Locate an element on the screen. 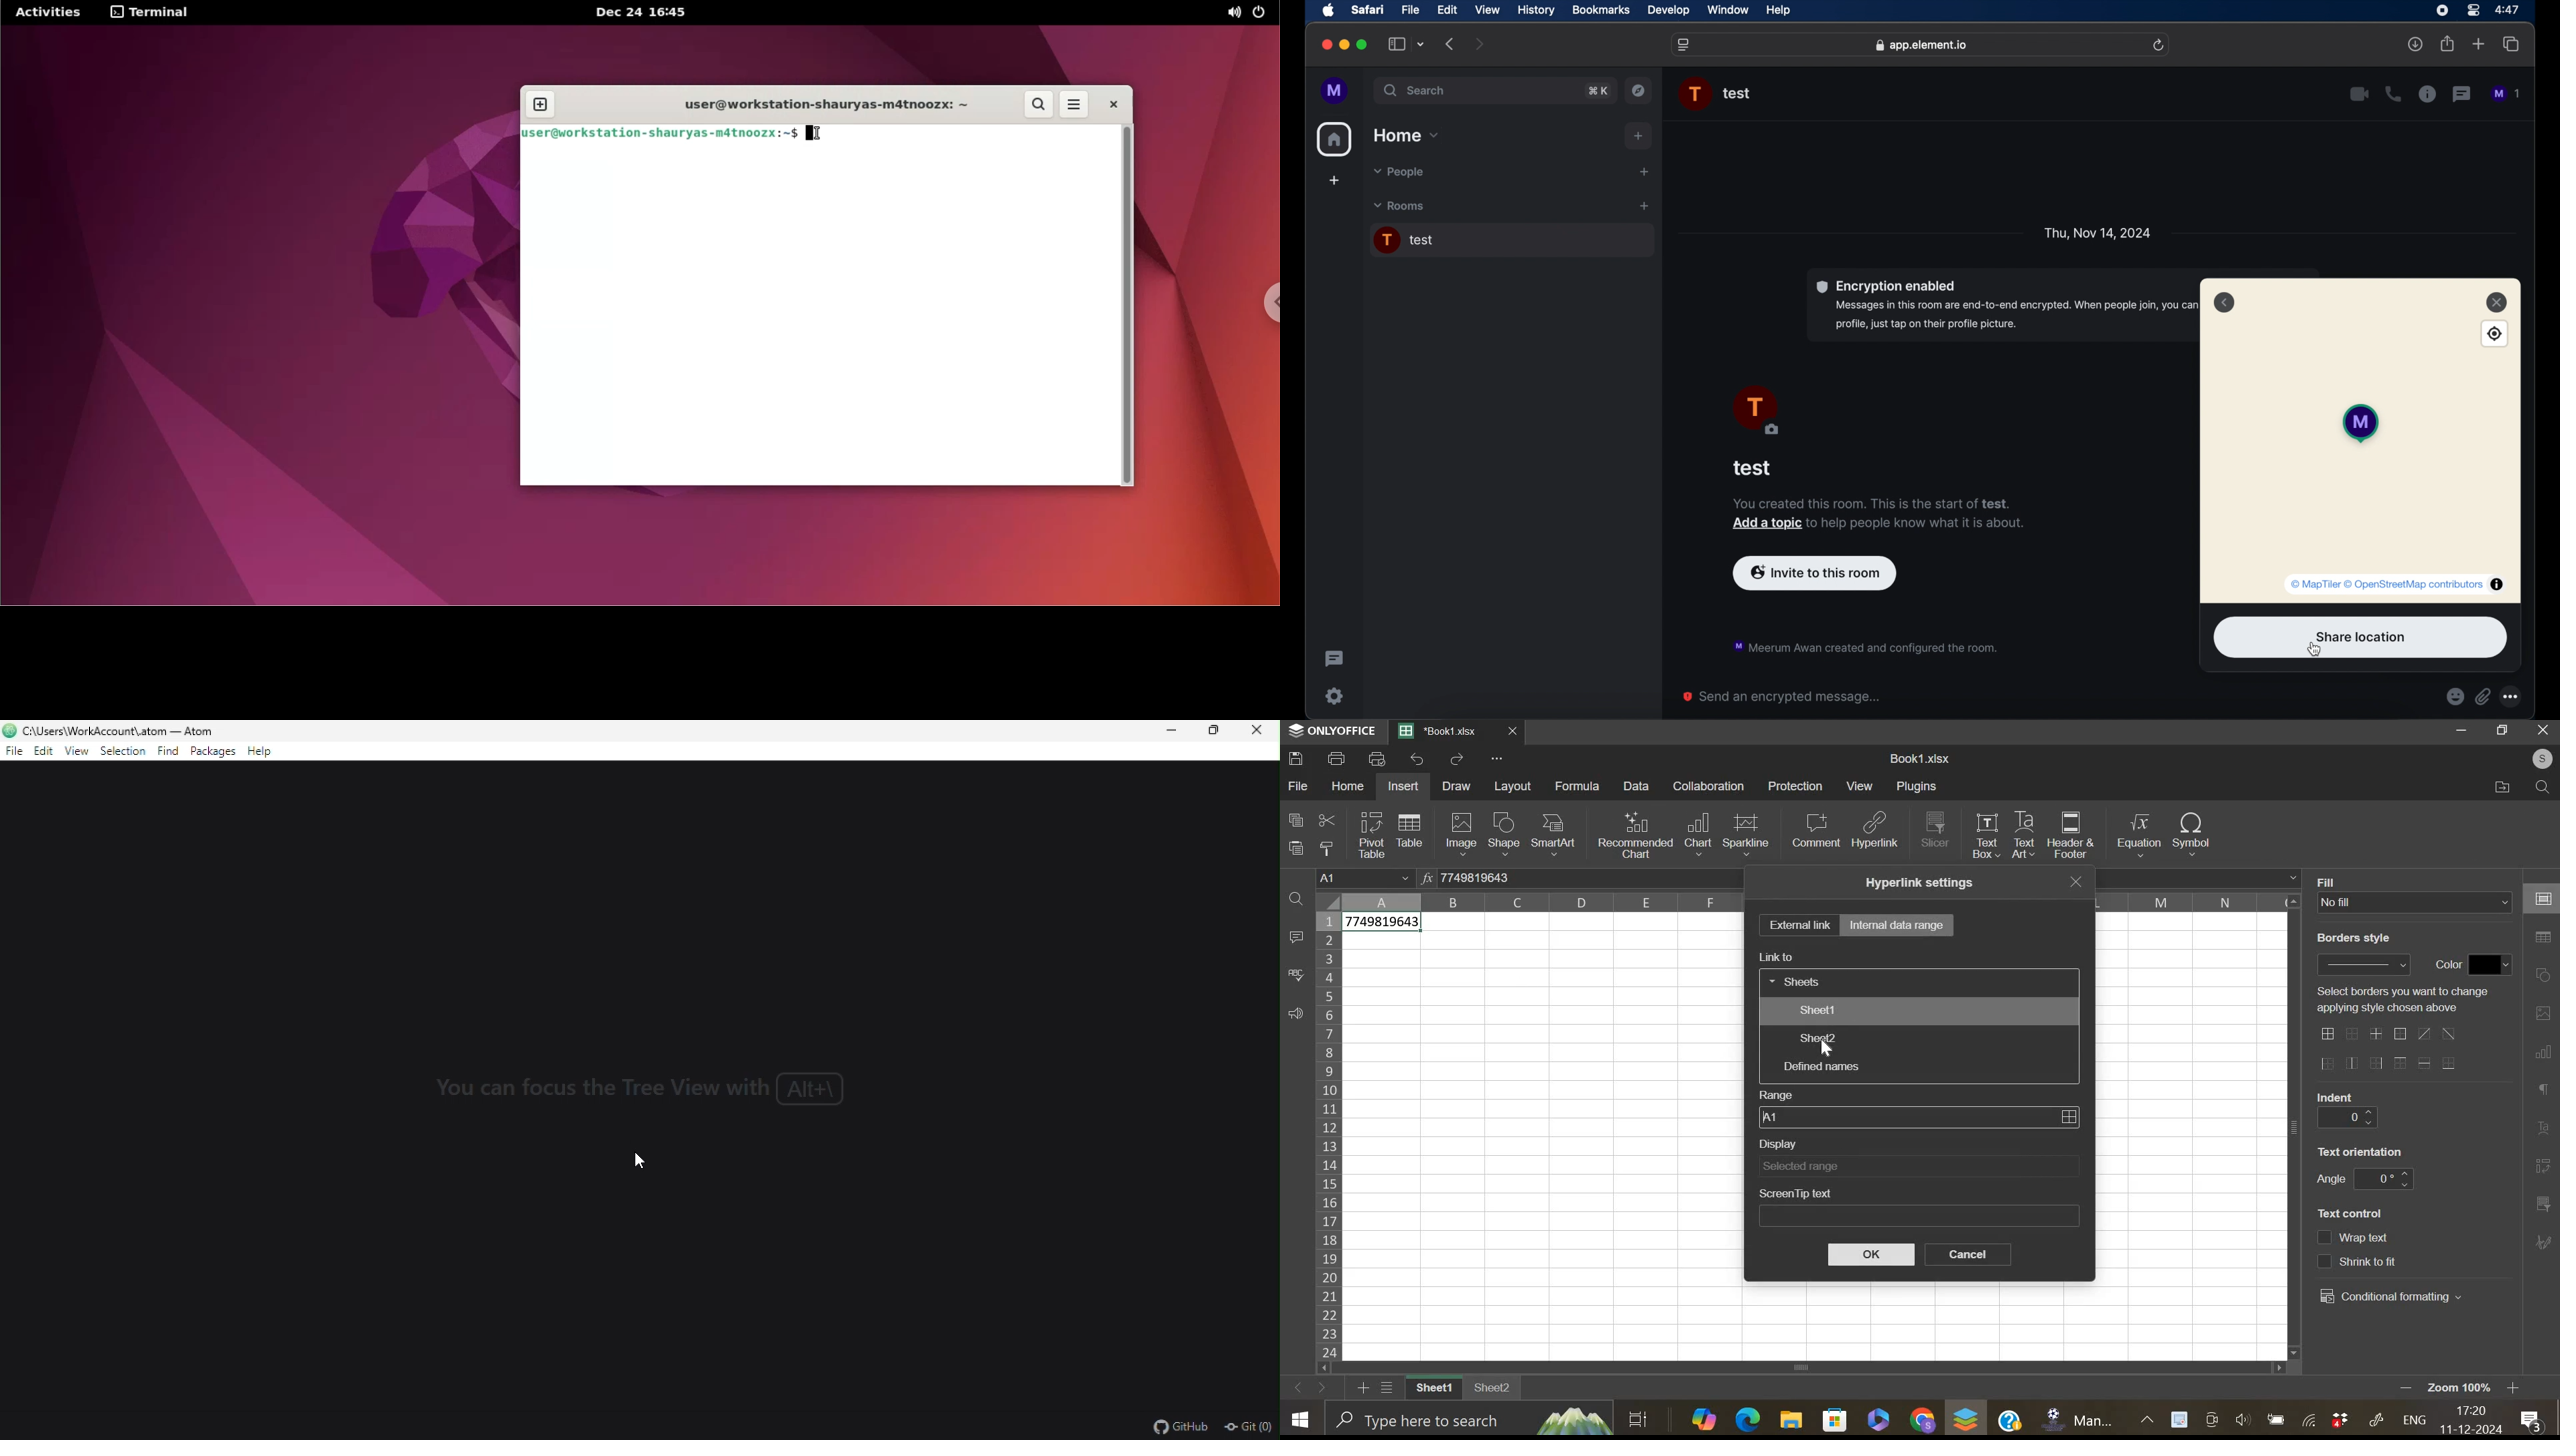 The width and height of the screenshot is (2576, 1456). send an encrypted message... is located at coordinates (1783, 697).